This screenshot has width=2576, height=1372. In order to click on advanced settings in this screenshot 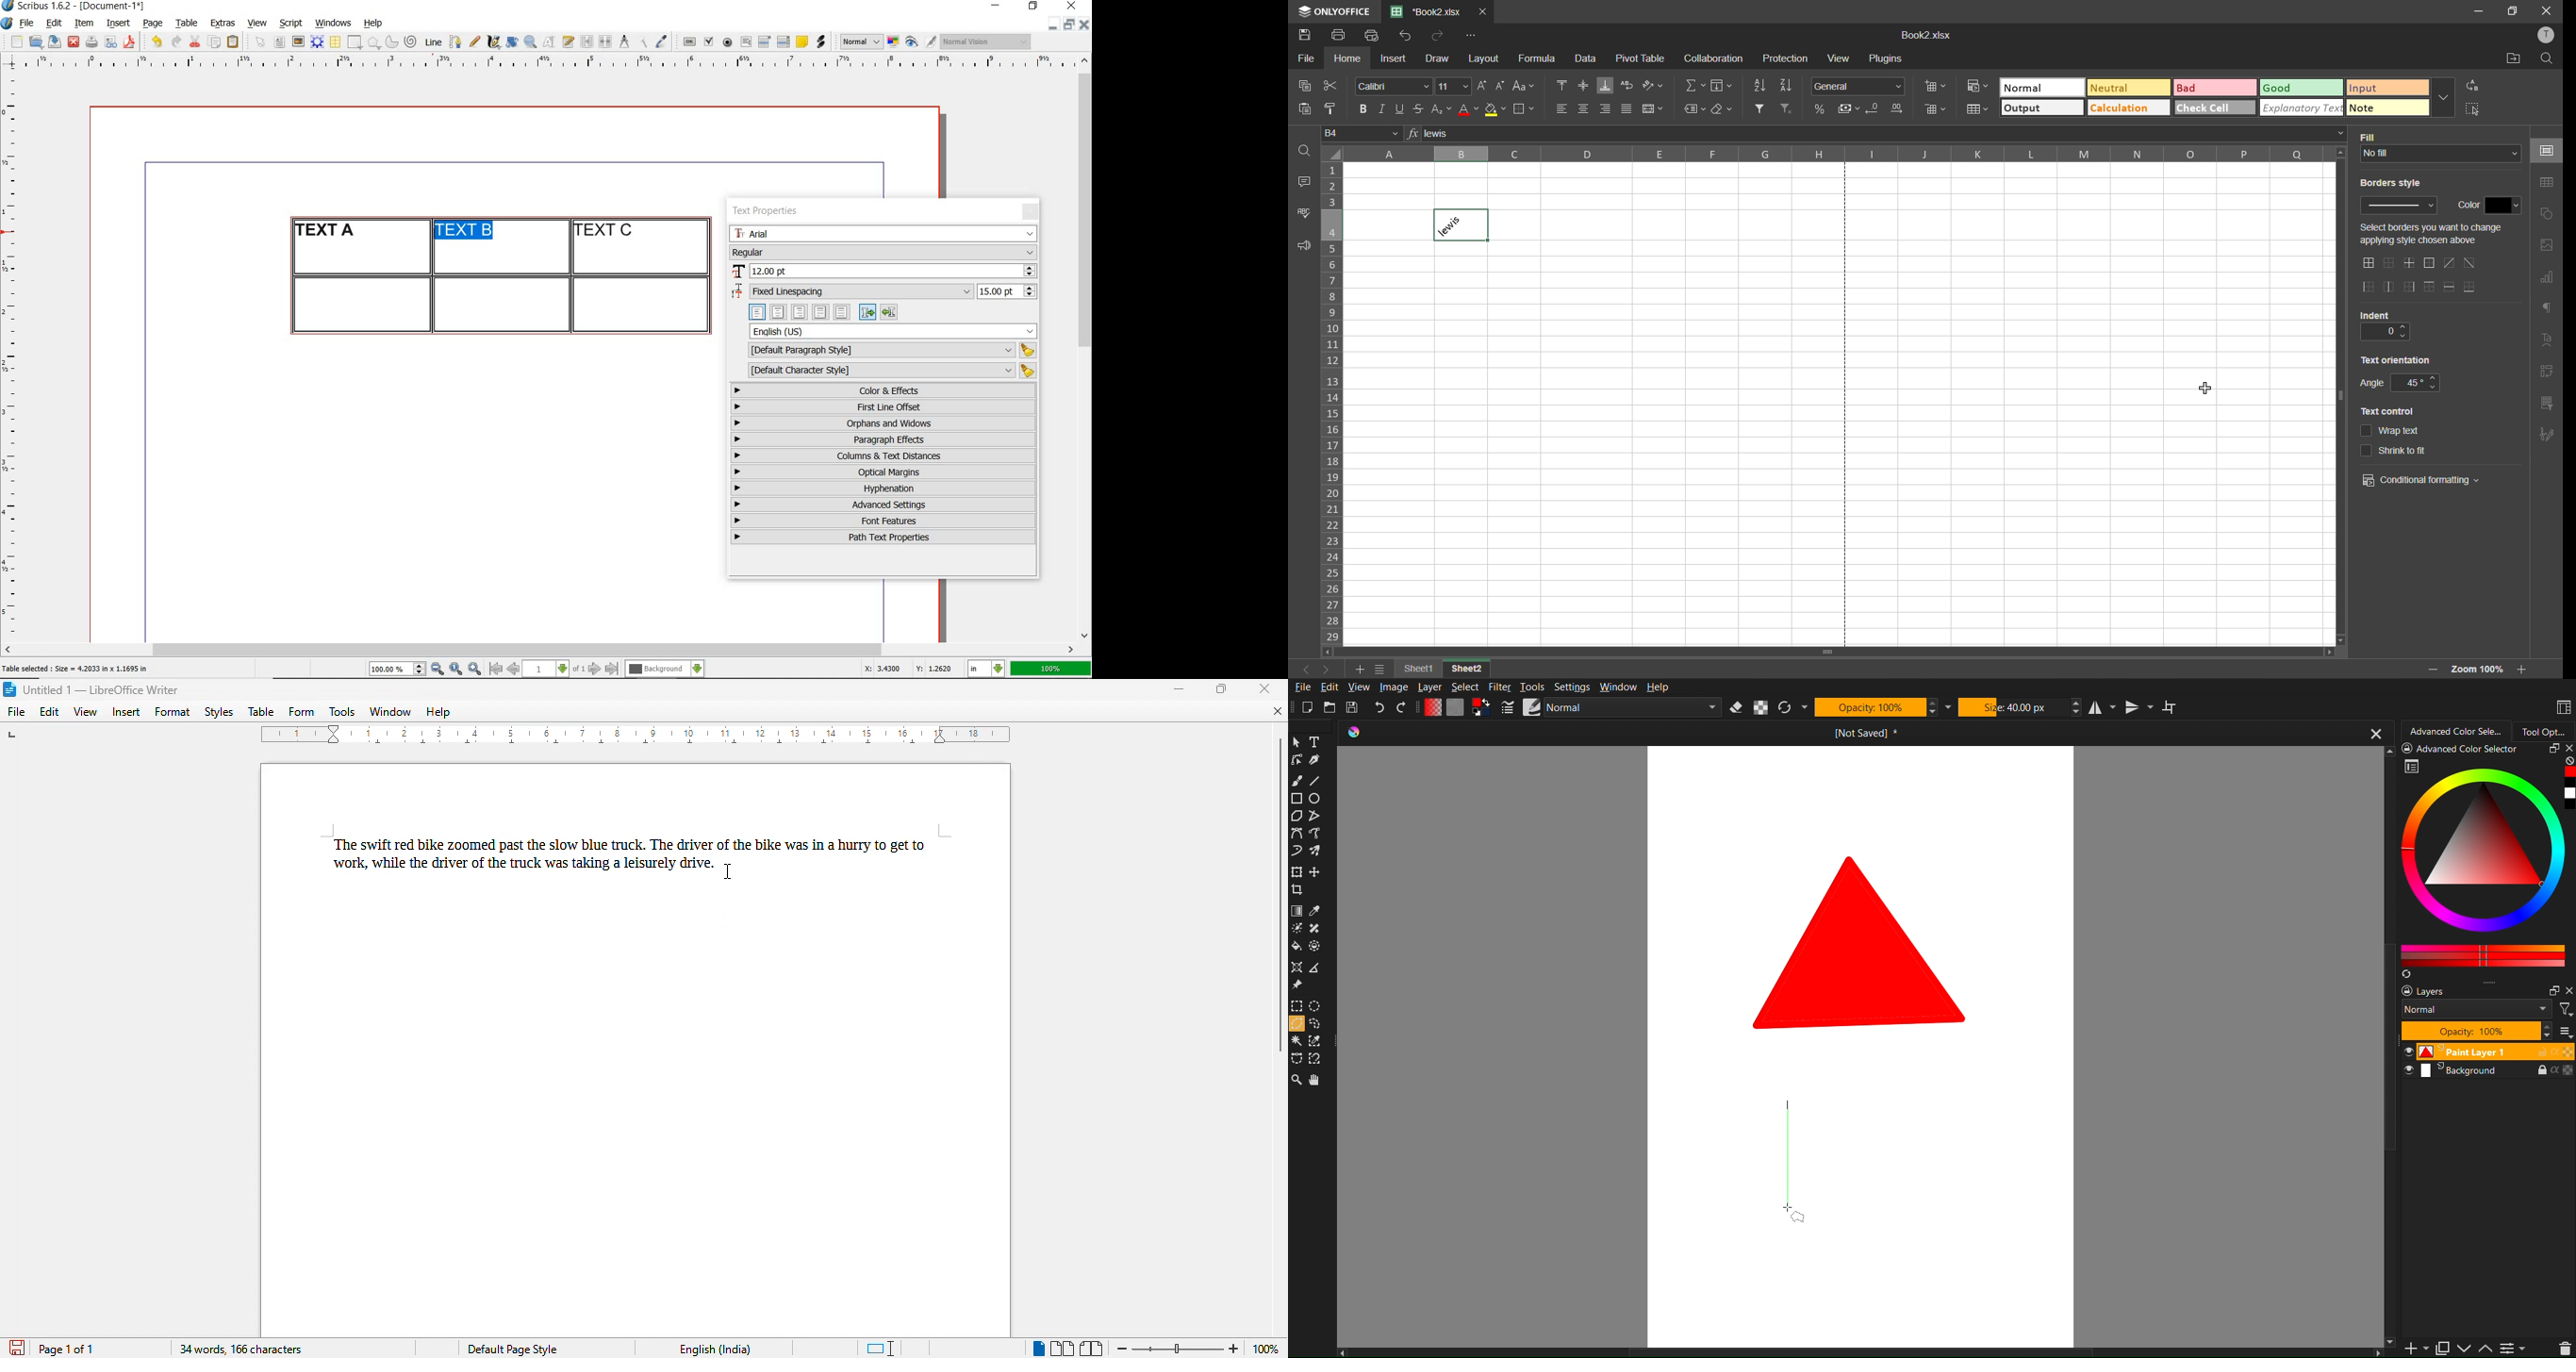, I will do `click(882, 504)`.